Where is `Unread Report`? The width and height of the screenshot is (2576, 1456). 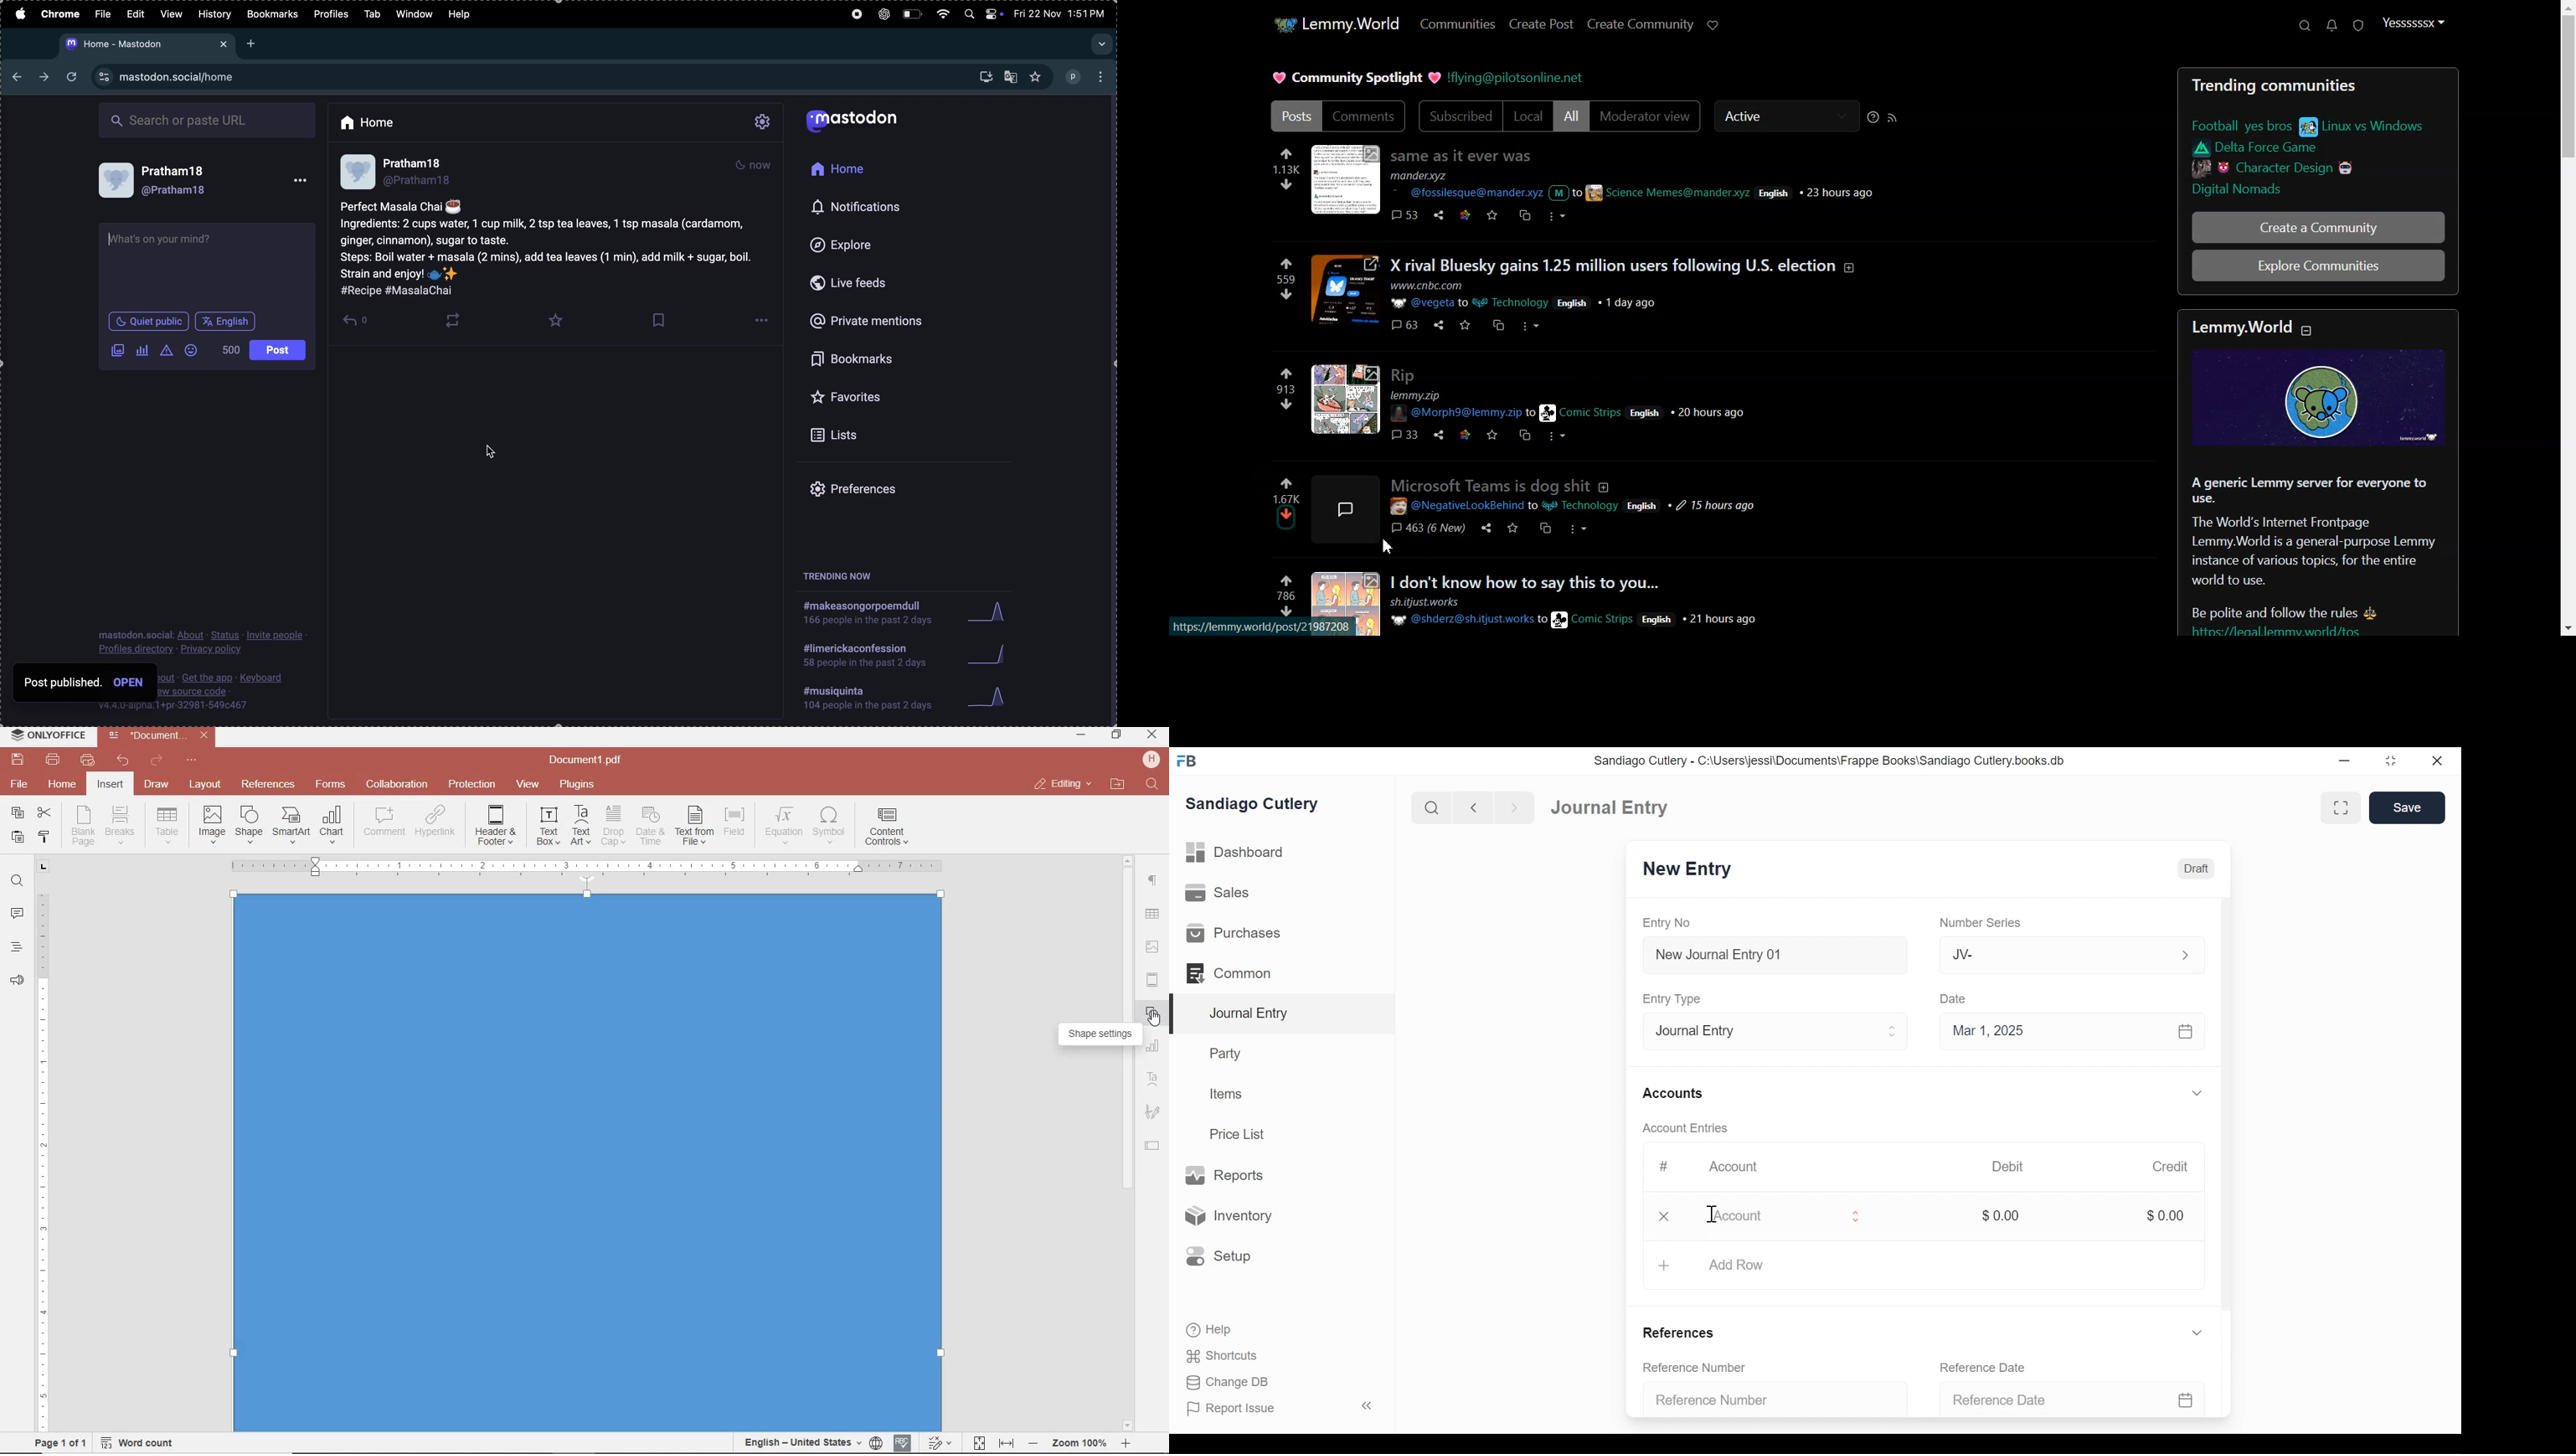 Unread Report is located at coordinates (2358, 26).